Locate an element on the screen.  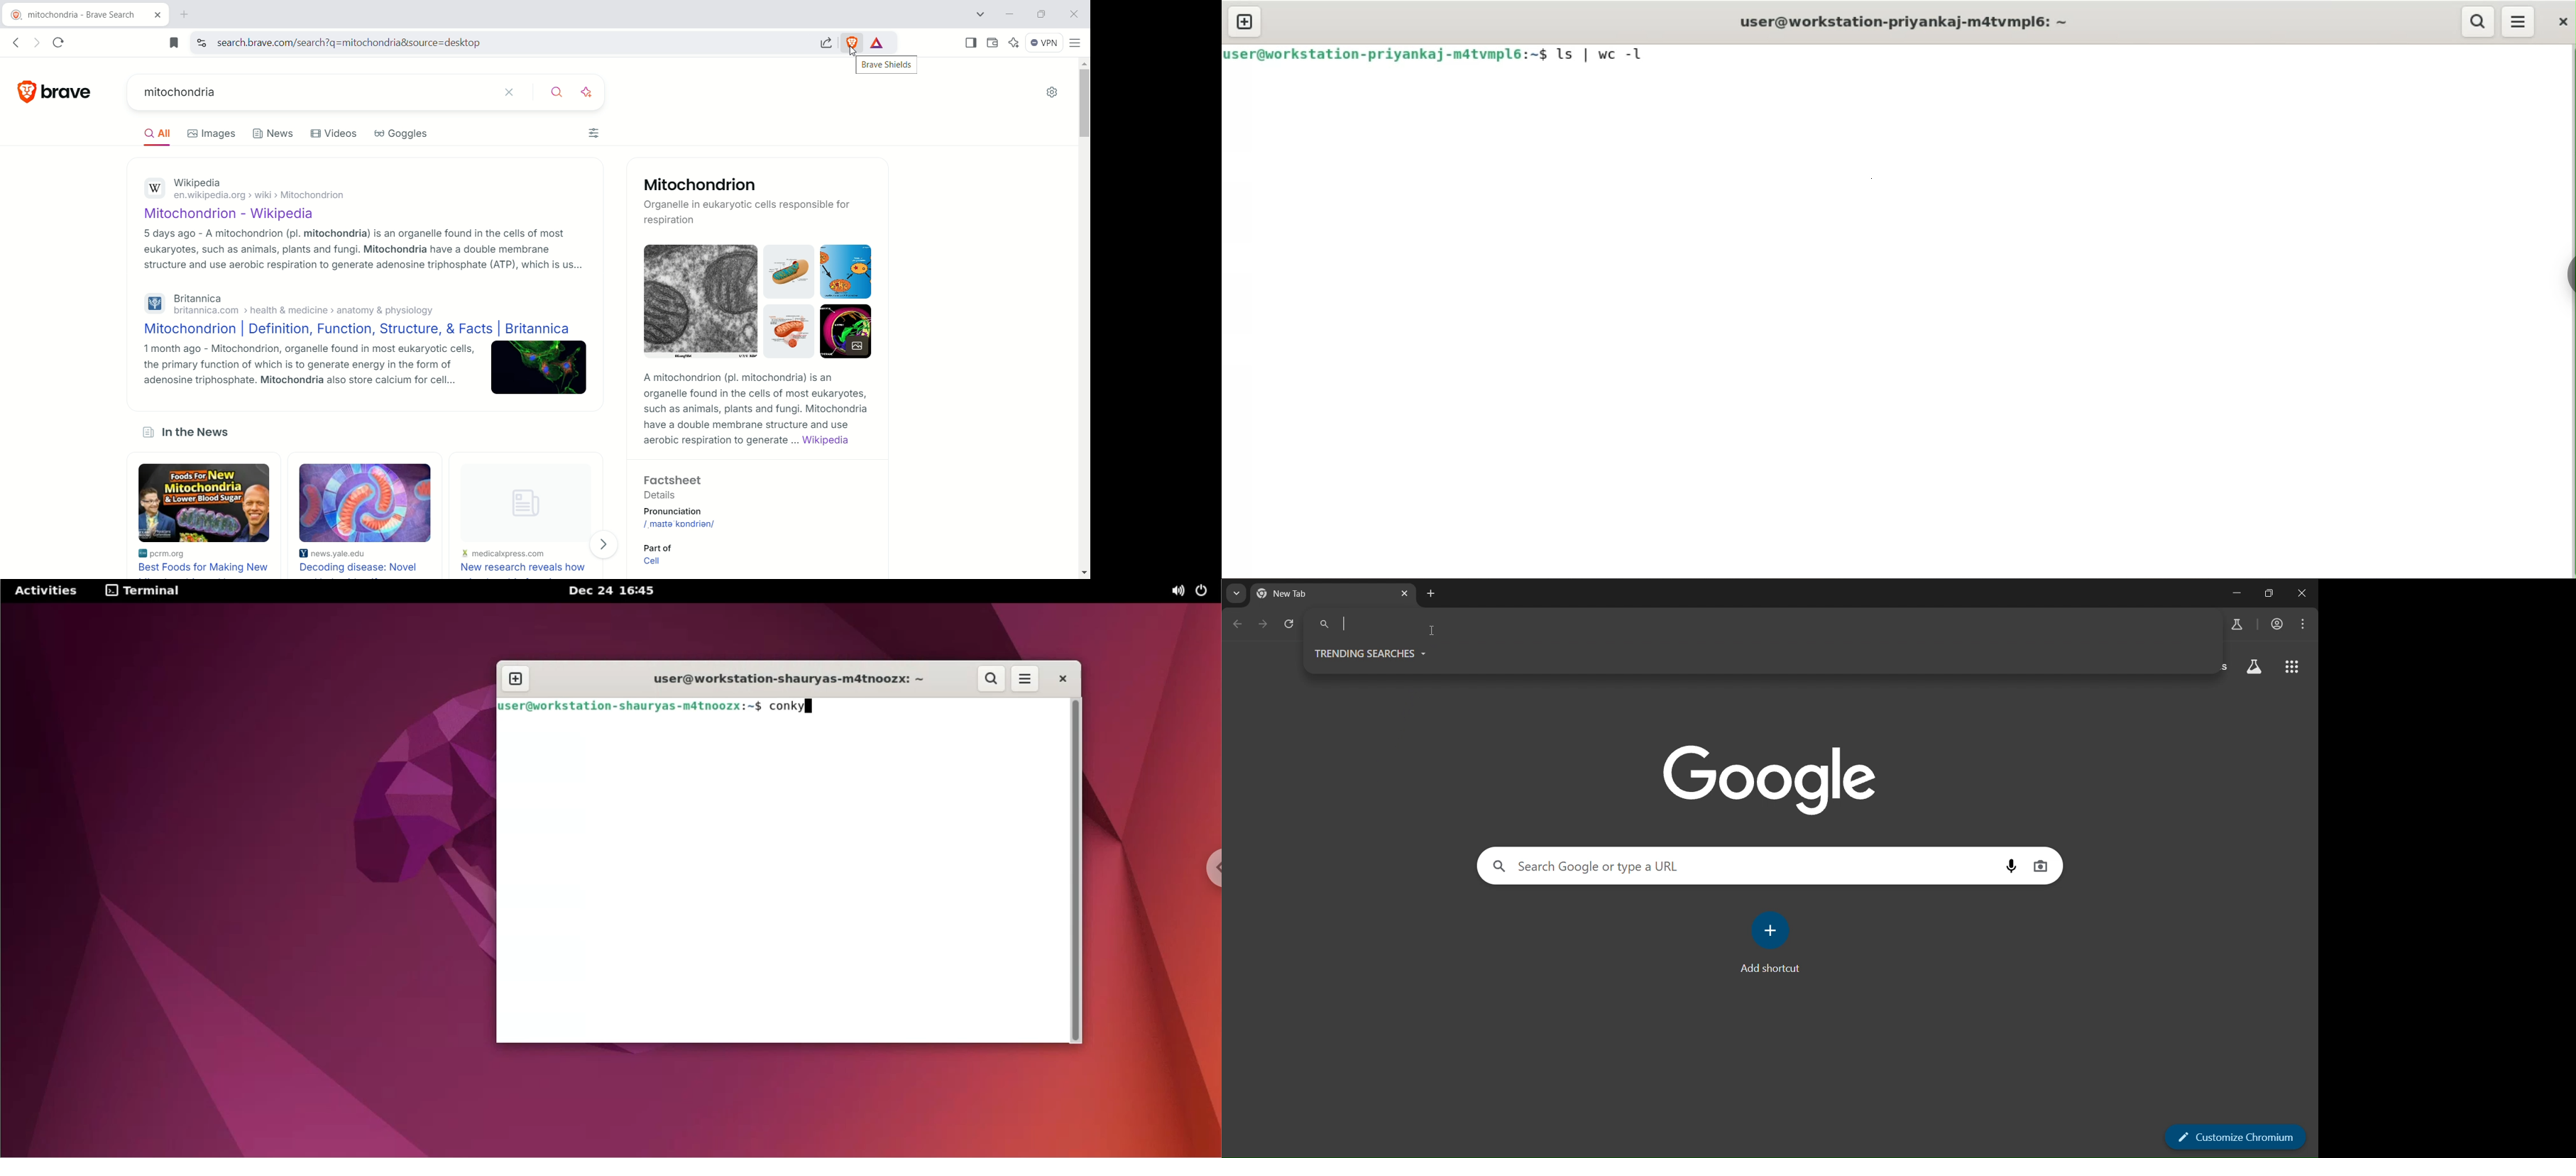
reload page is located at coordinates (1290, 625).